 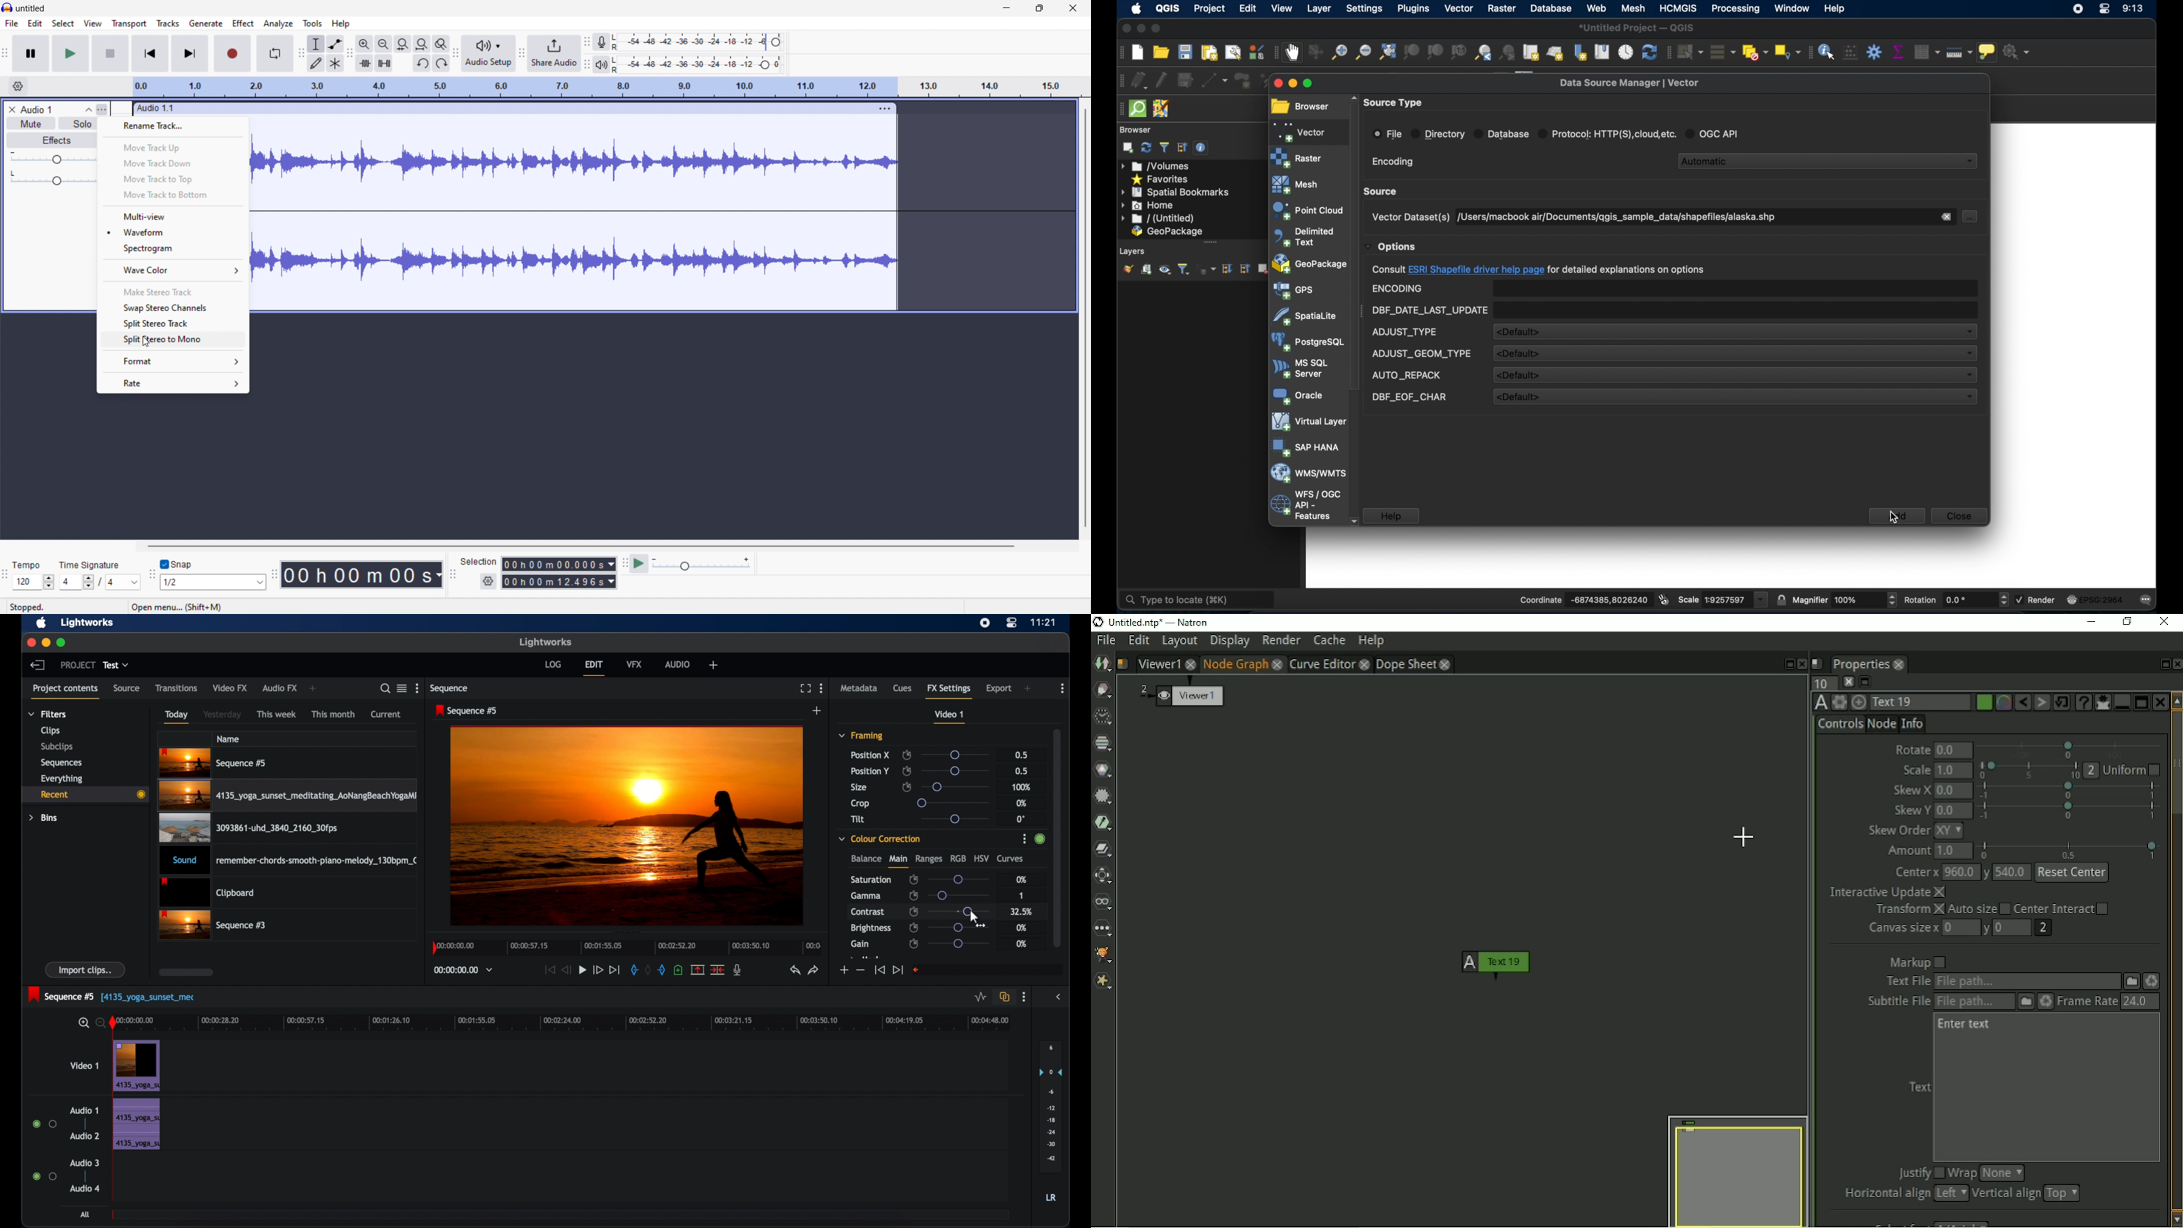 What do you see at coordinates (1024, 997) in the screenshot?
I see `more options` at bounding box center [1024, 997].